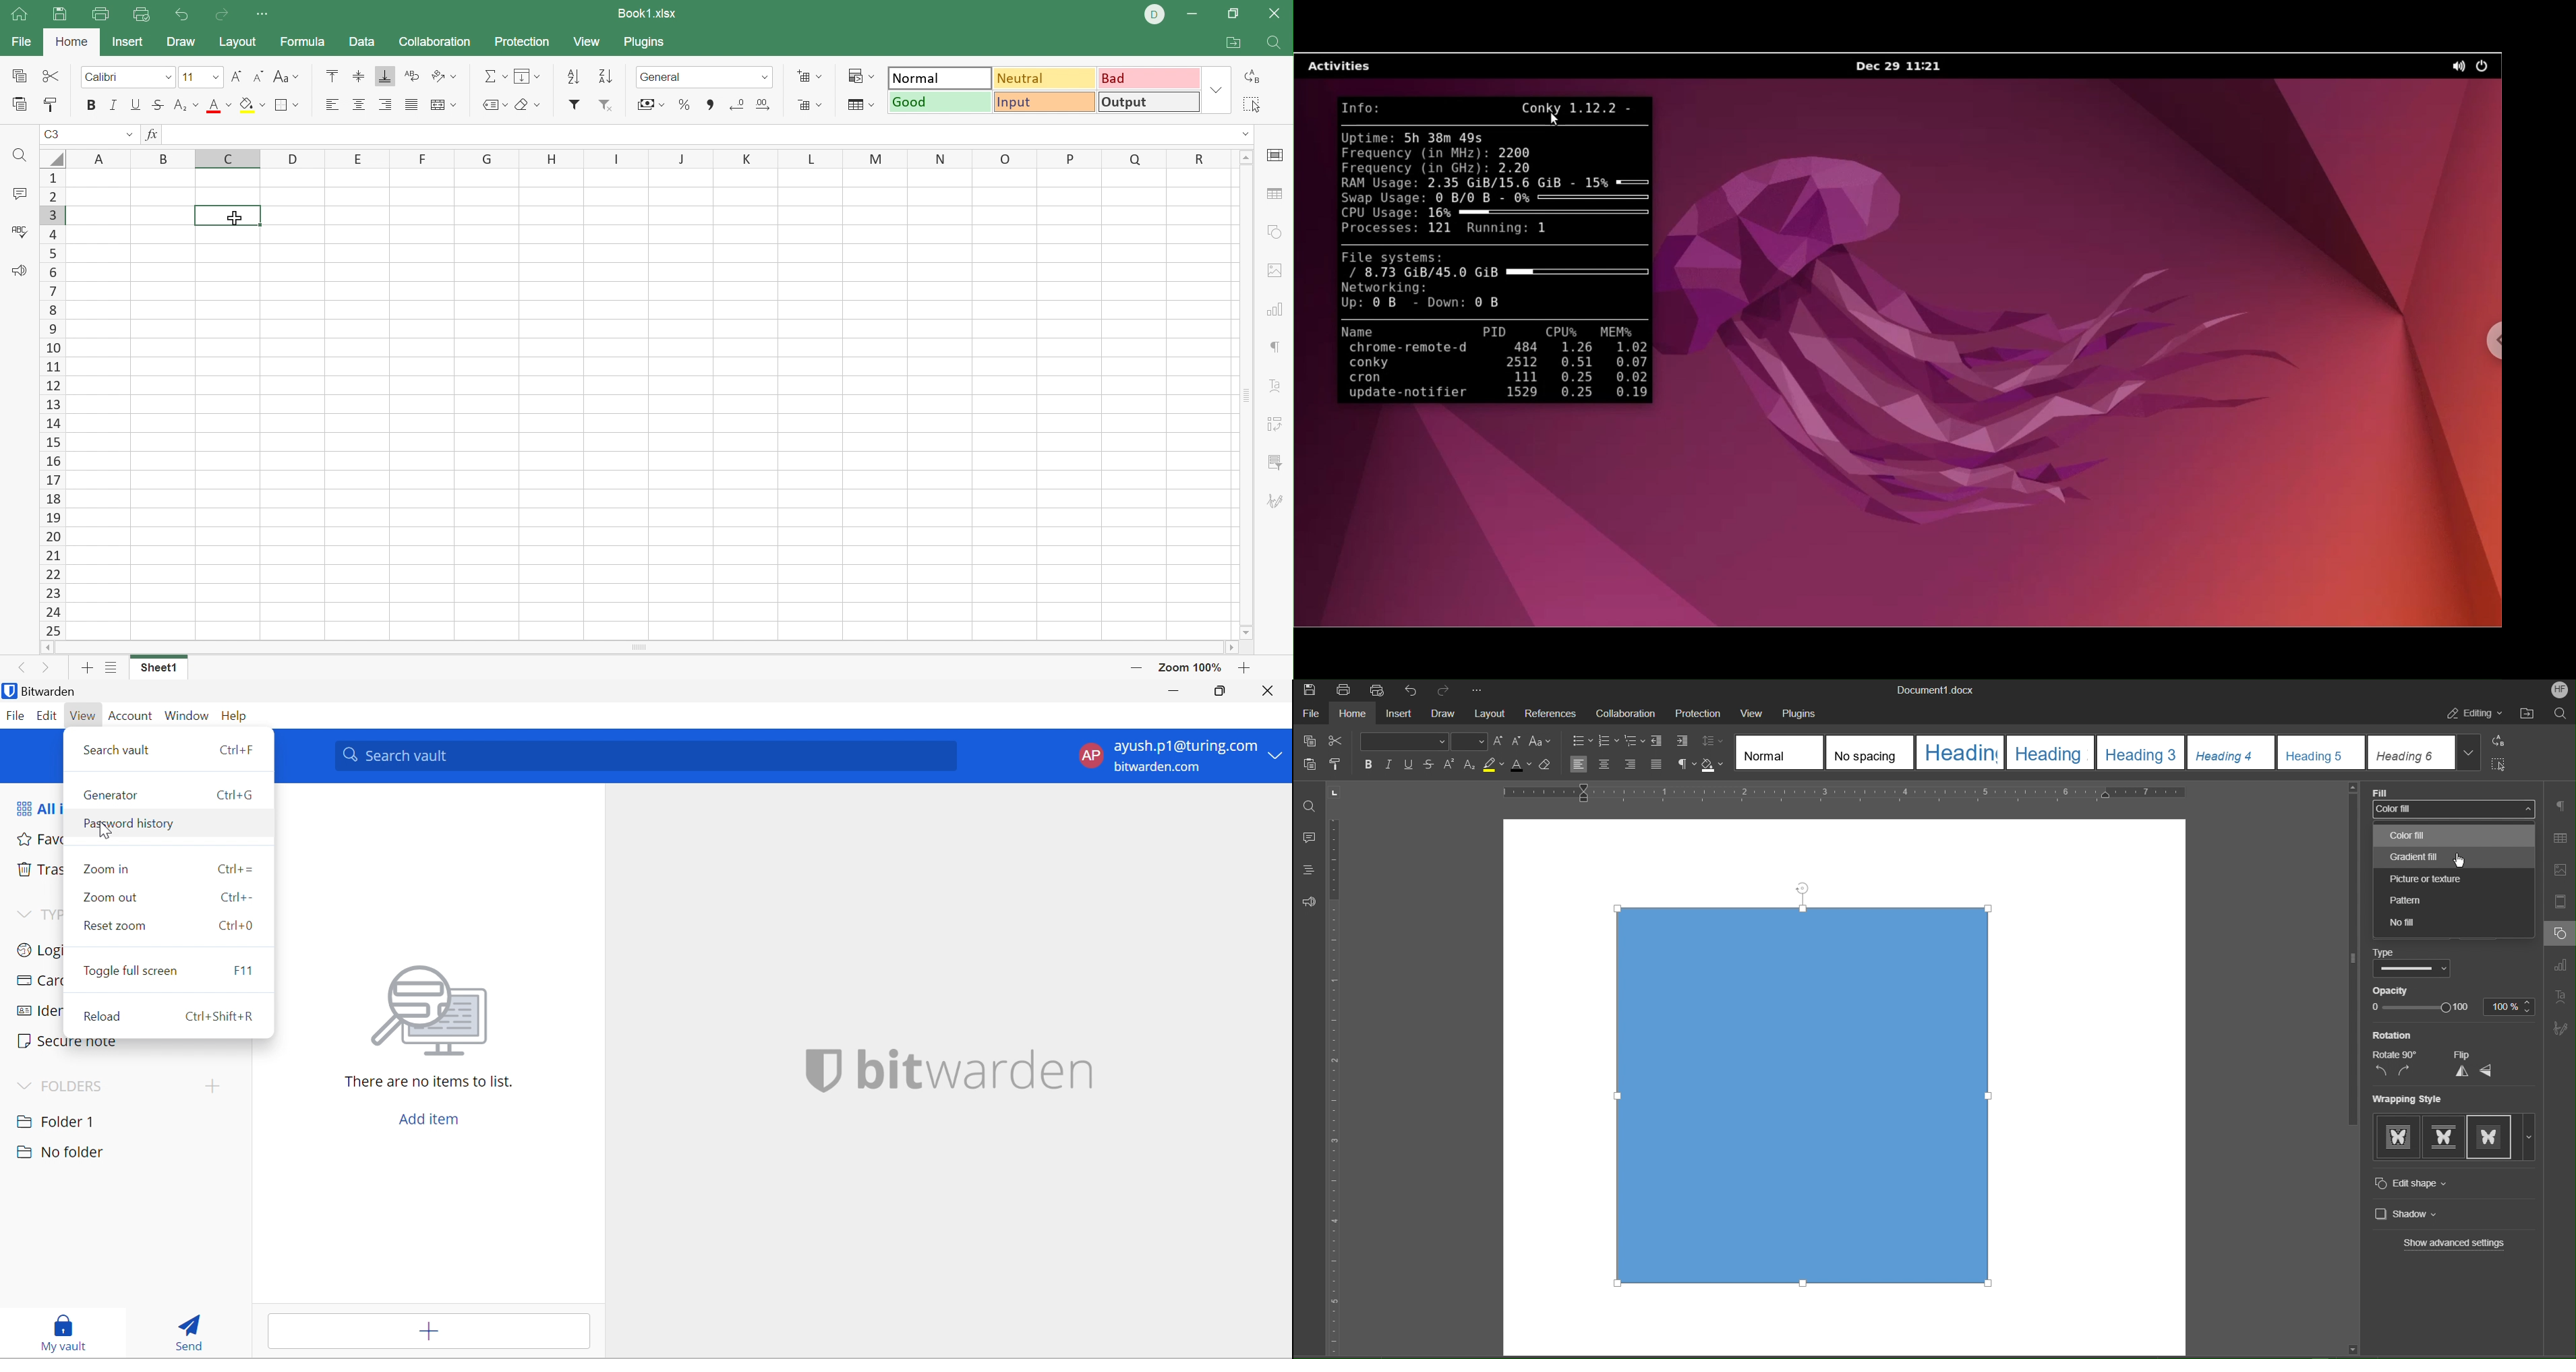 Image resolution: width=2576 pixels, height=1372 pixels. I want to click on toggle full screen, so click(172, 970).